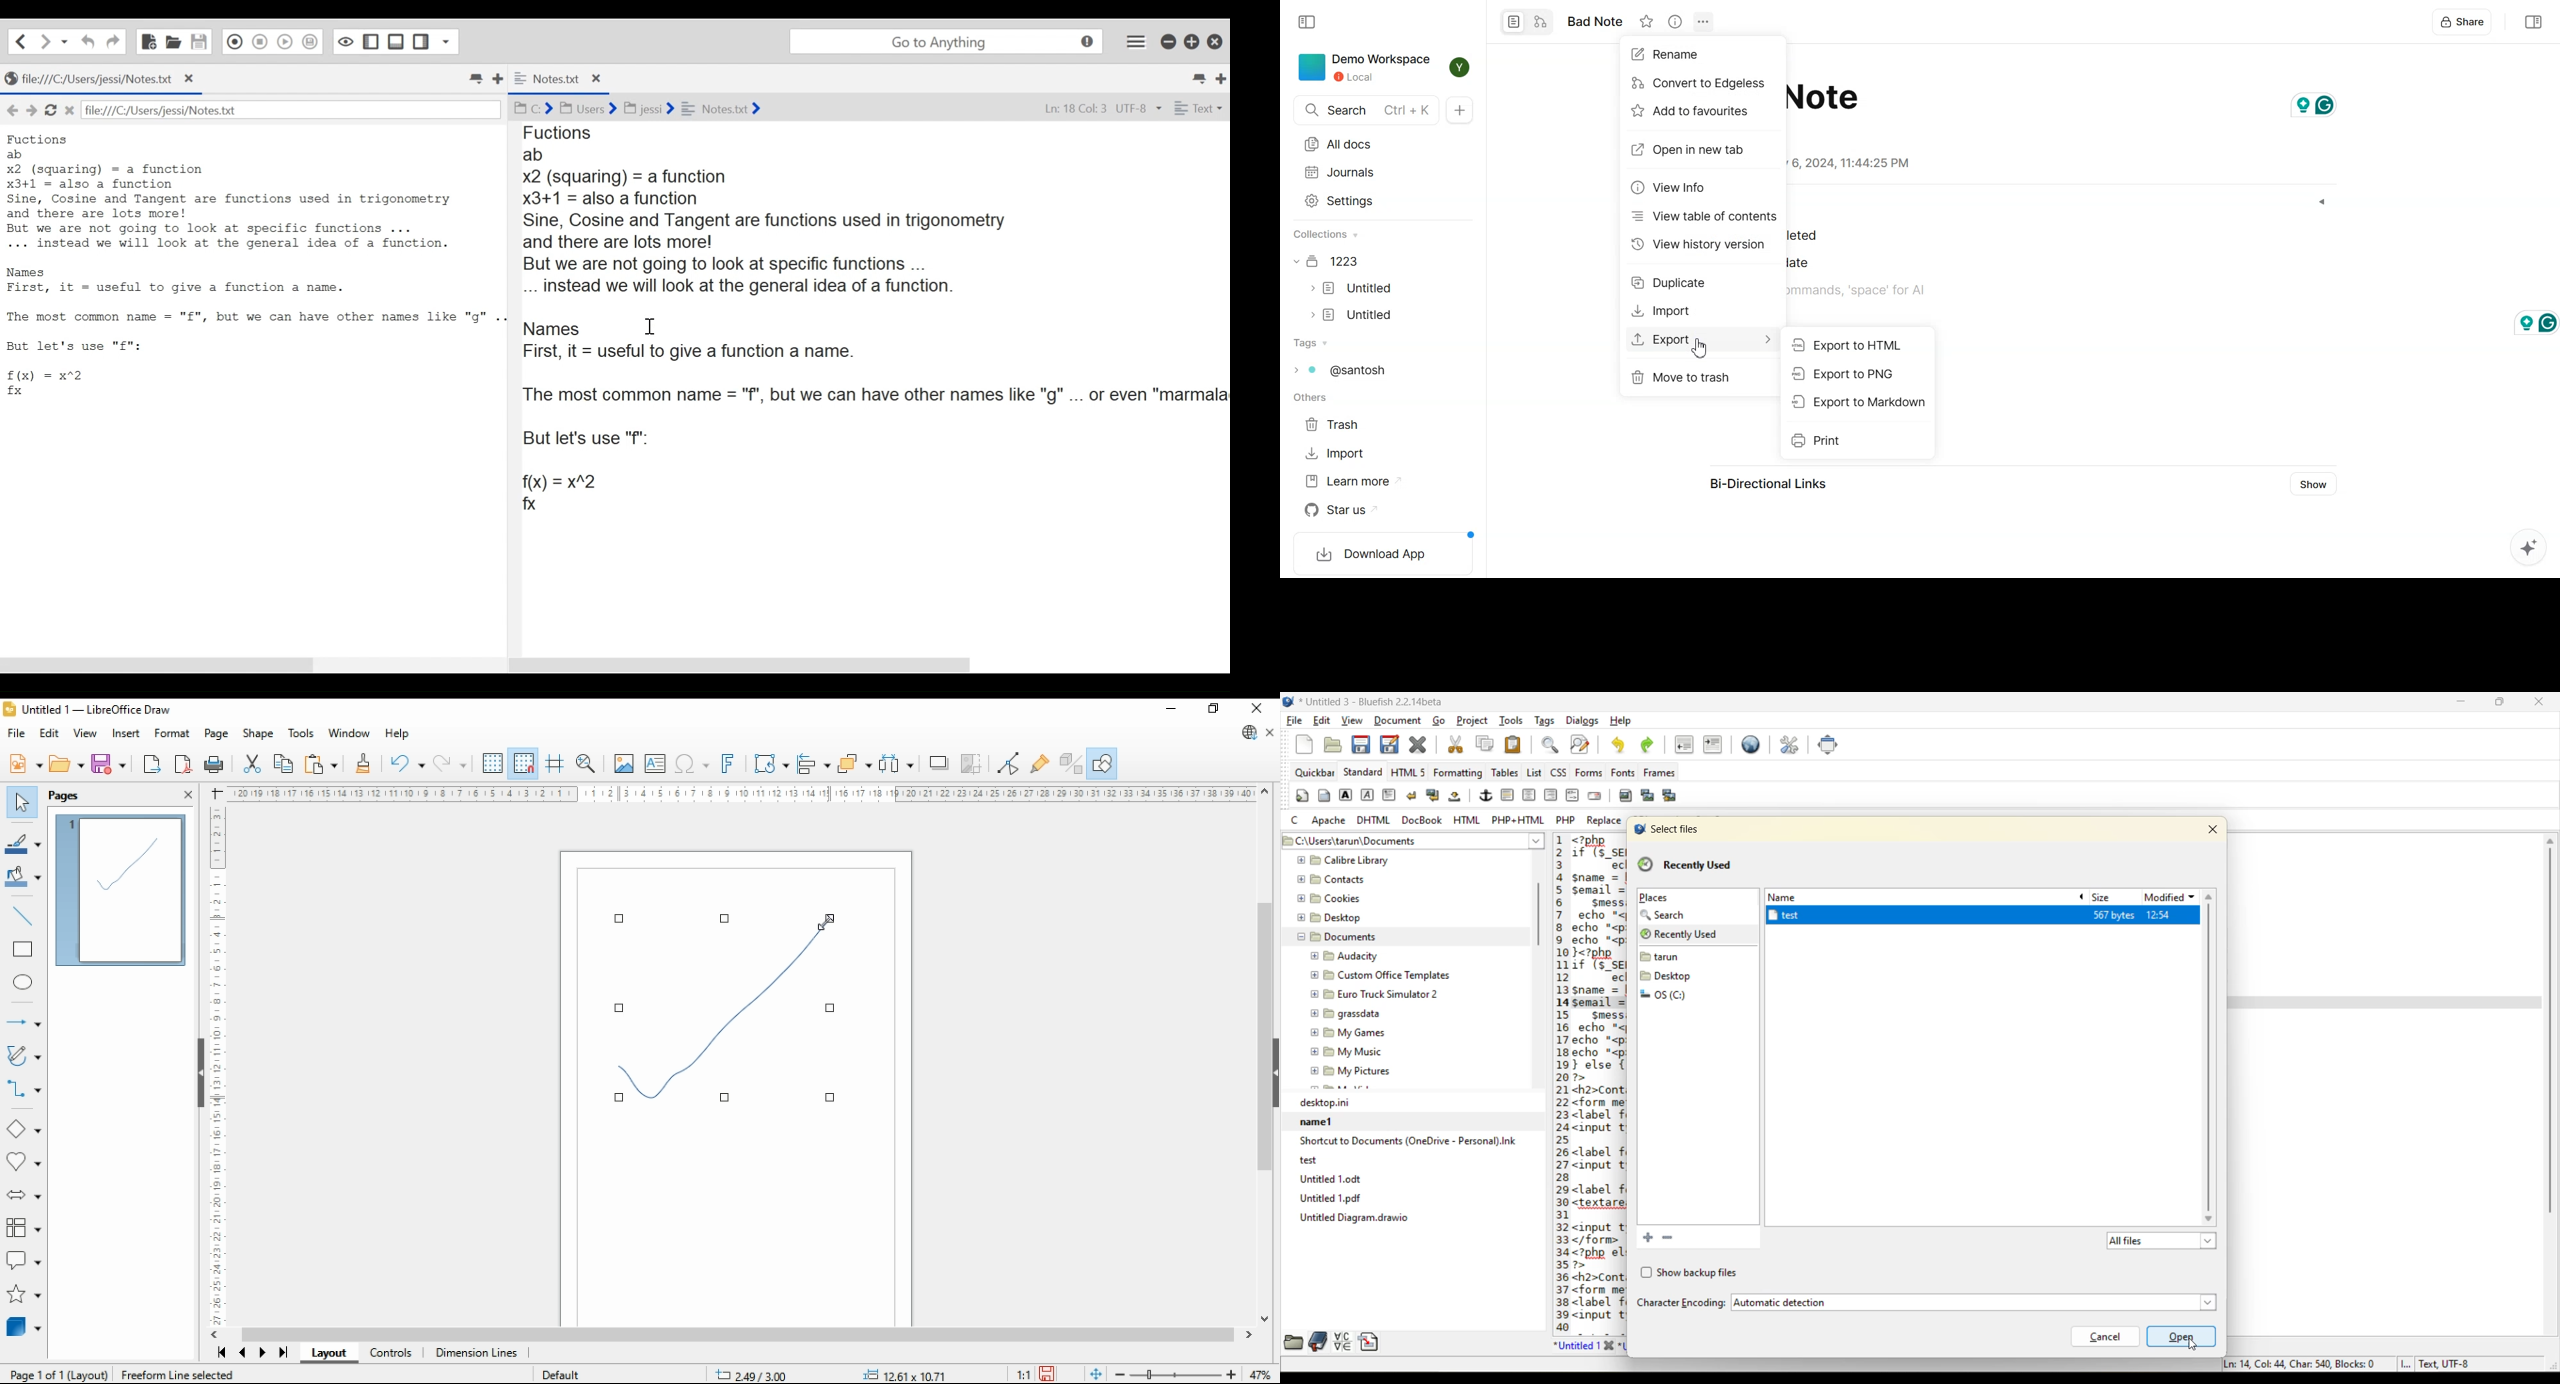 The width and height of the screenshot is (2576, 1400). What do you see at coordinates (24, 766) in the screenshot?
I see `new` at bounding box center [24, 766].